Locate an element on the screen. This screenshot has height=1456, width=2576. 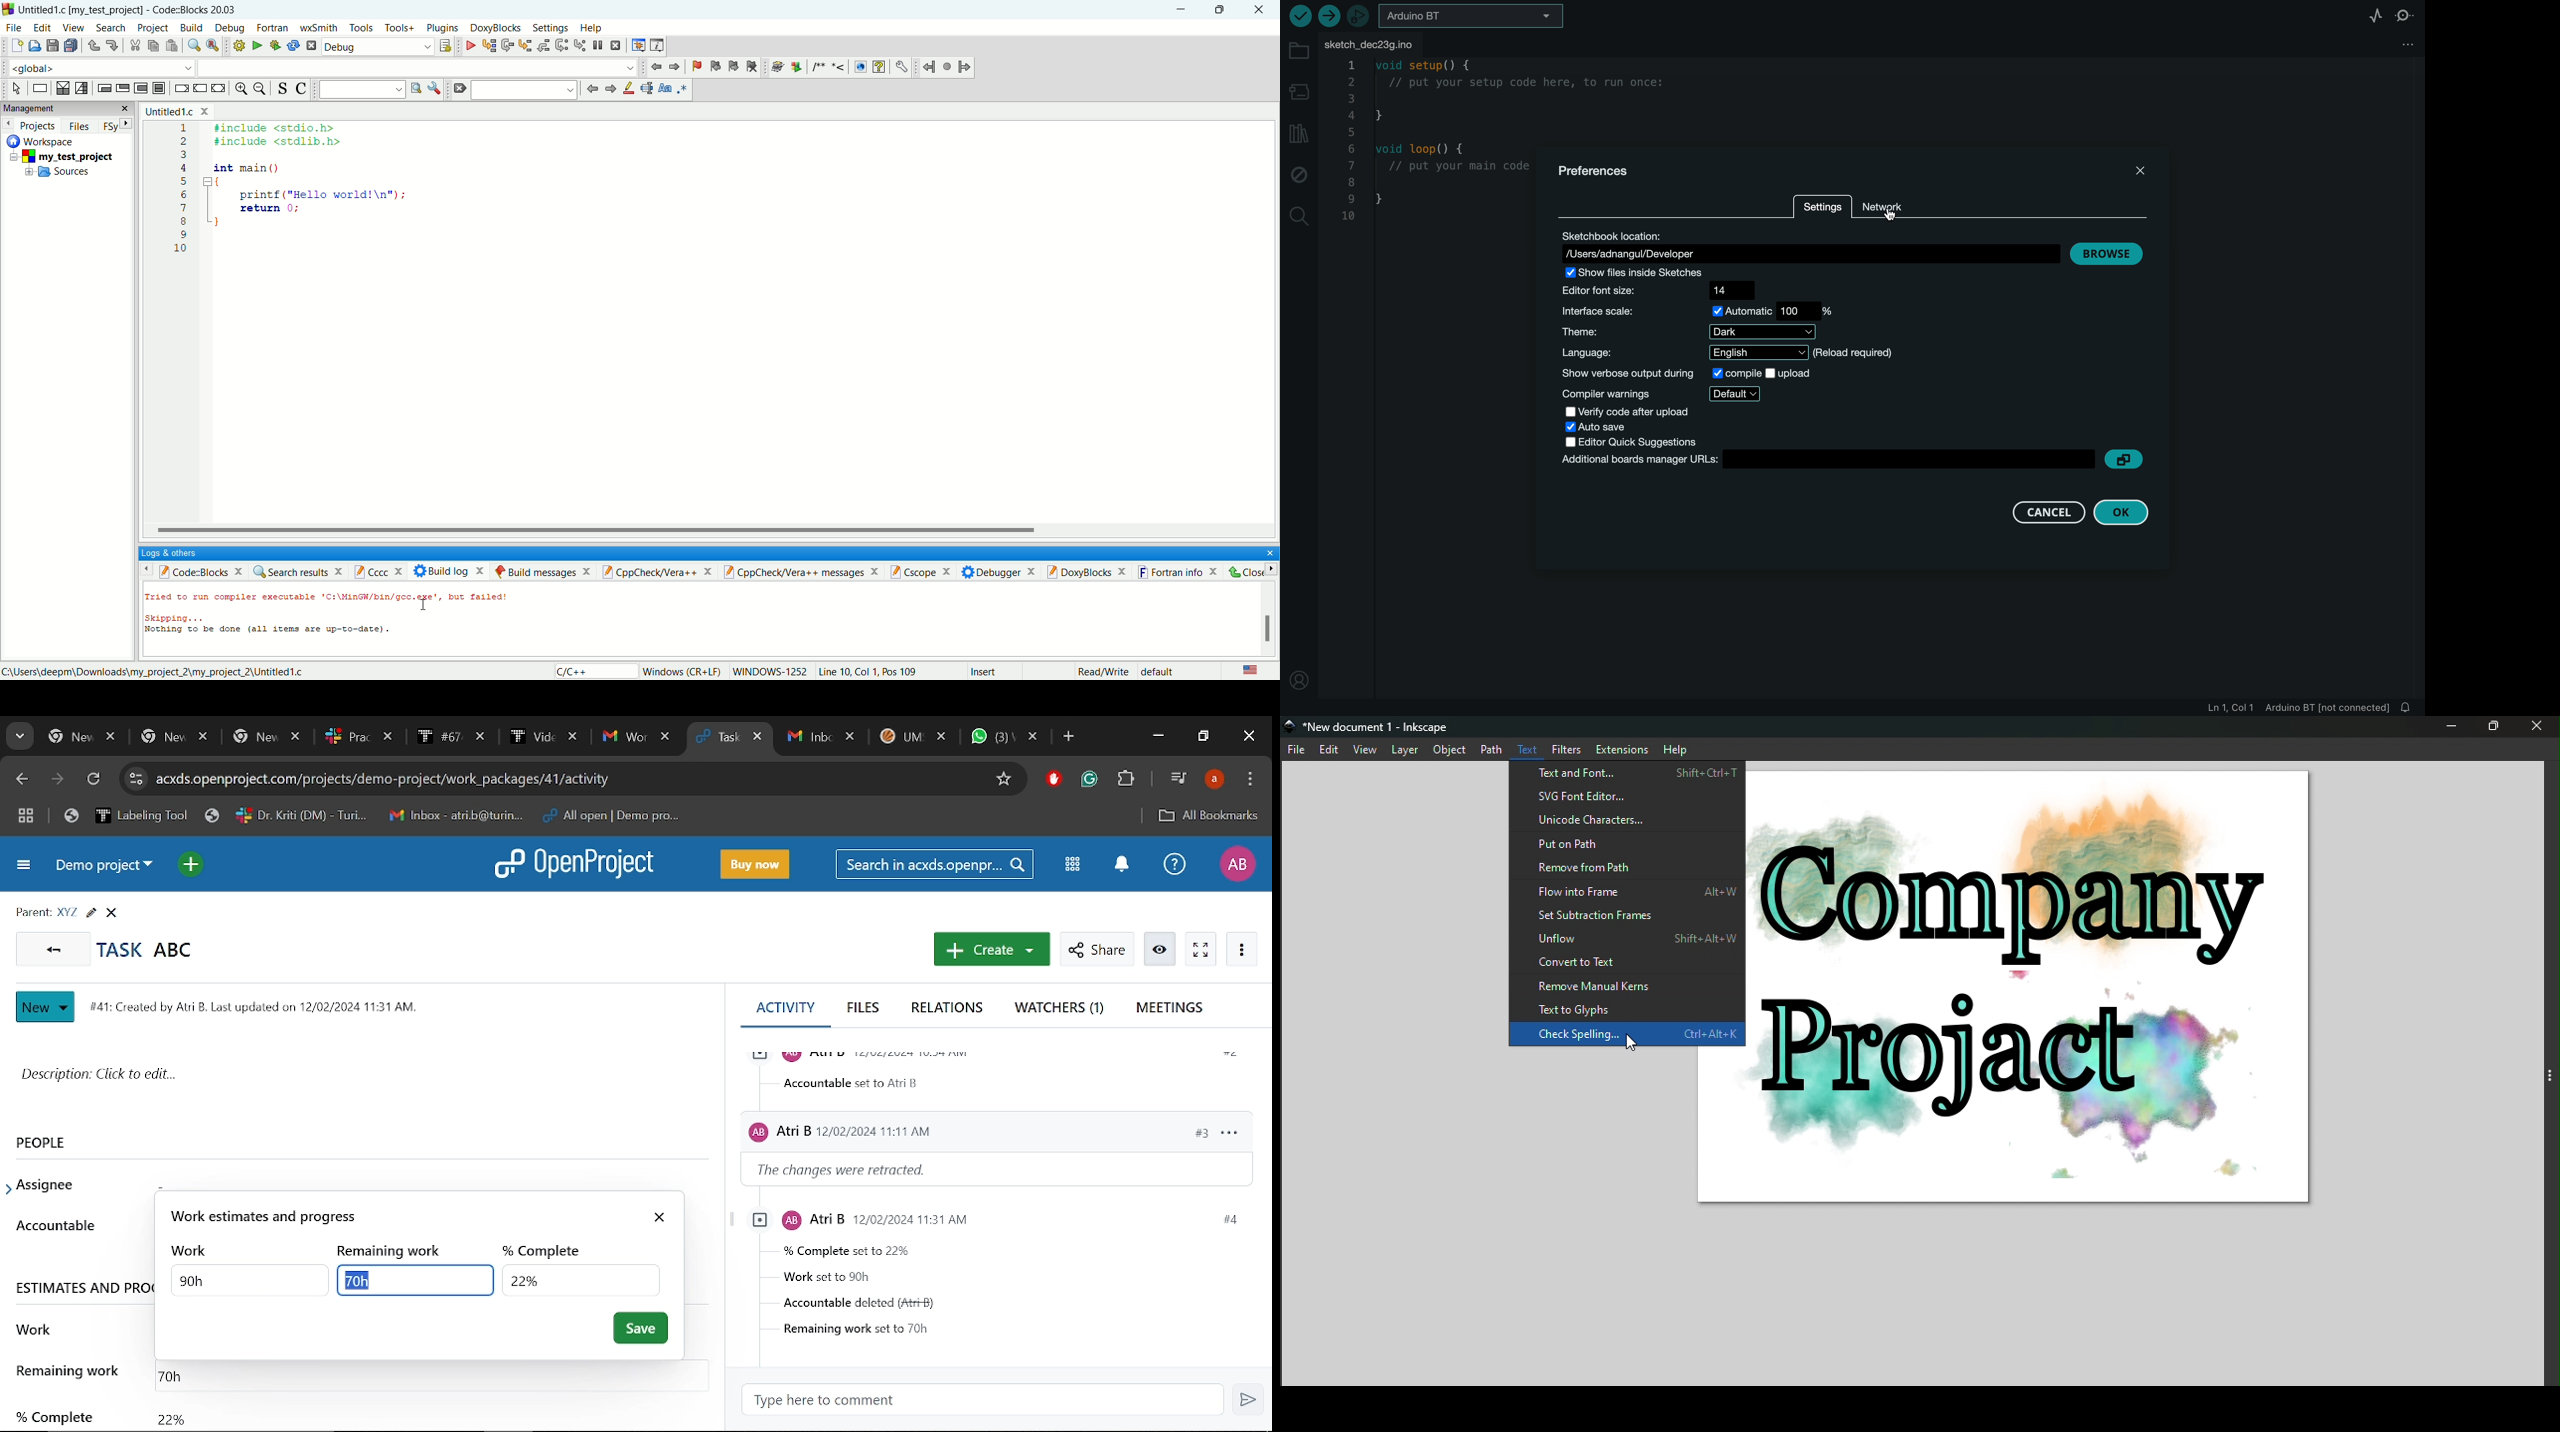
build and run is located at coordinates (272, 45).